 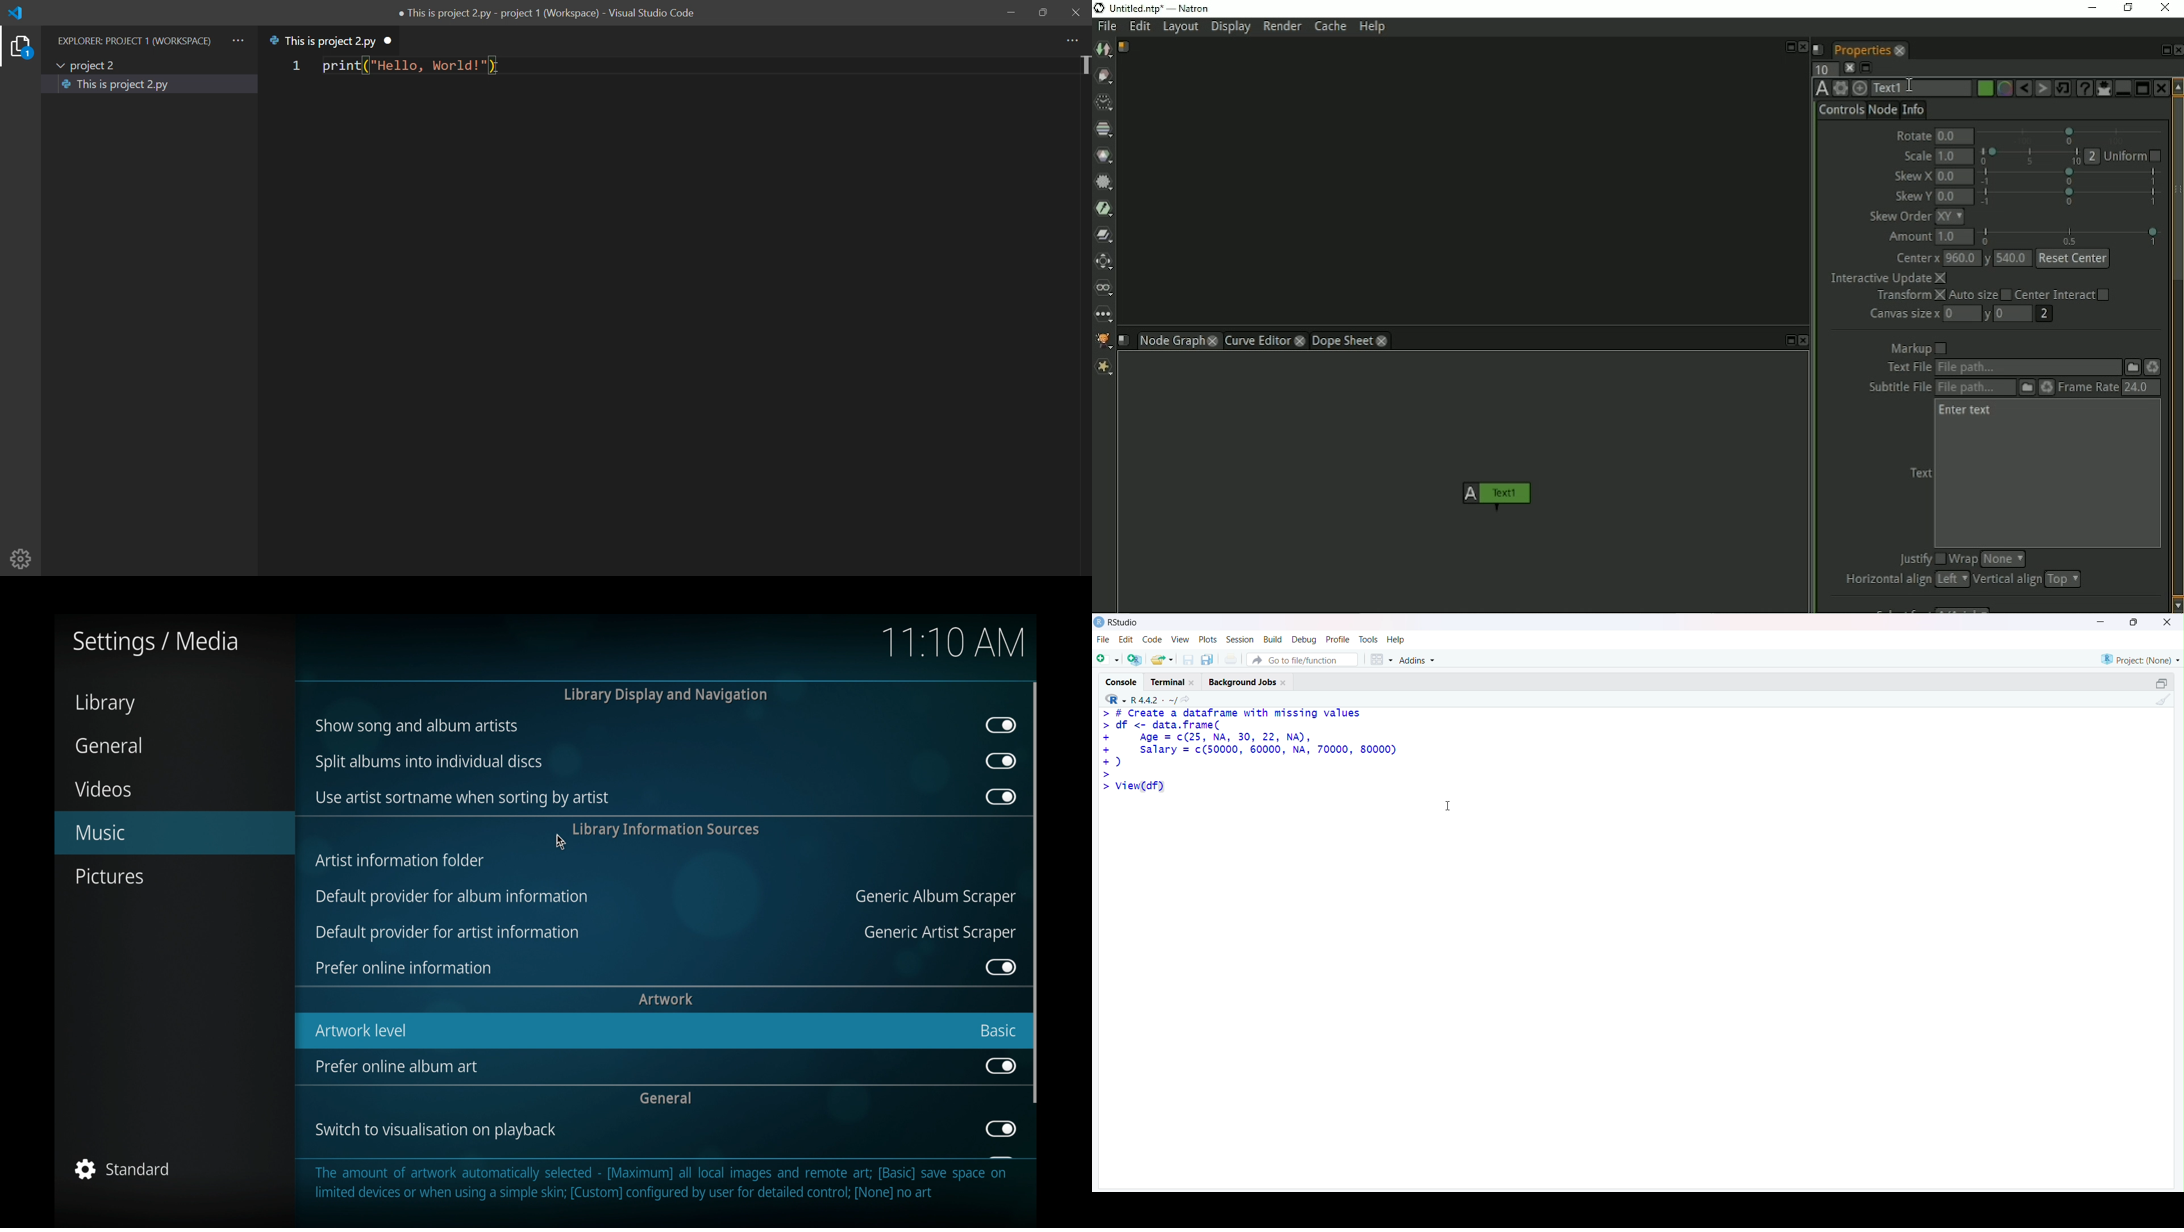 I want to click on Text, so click(x=1919, y=473).